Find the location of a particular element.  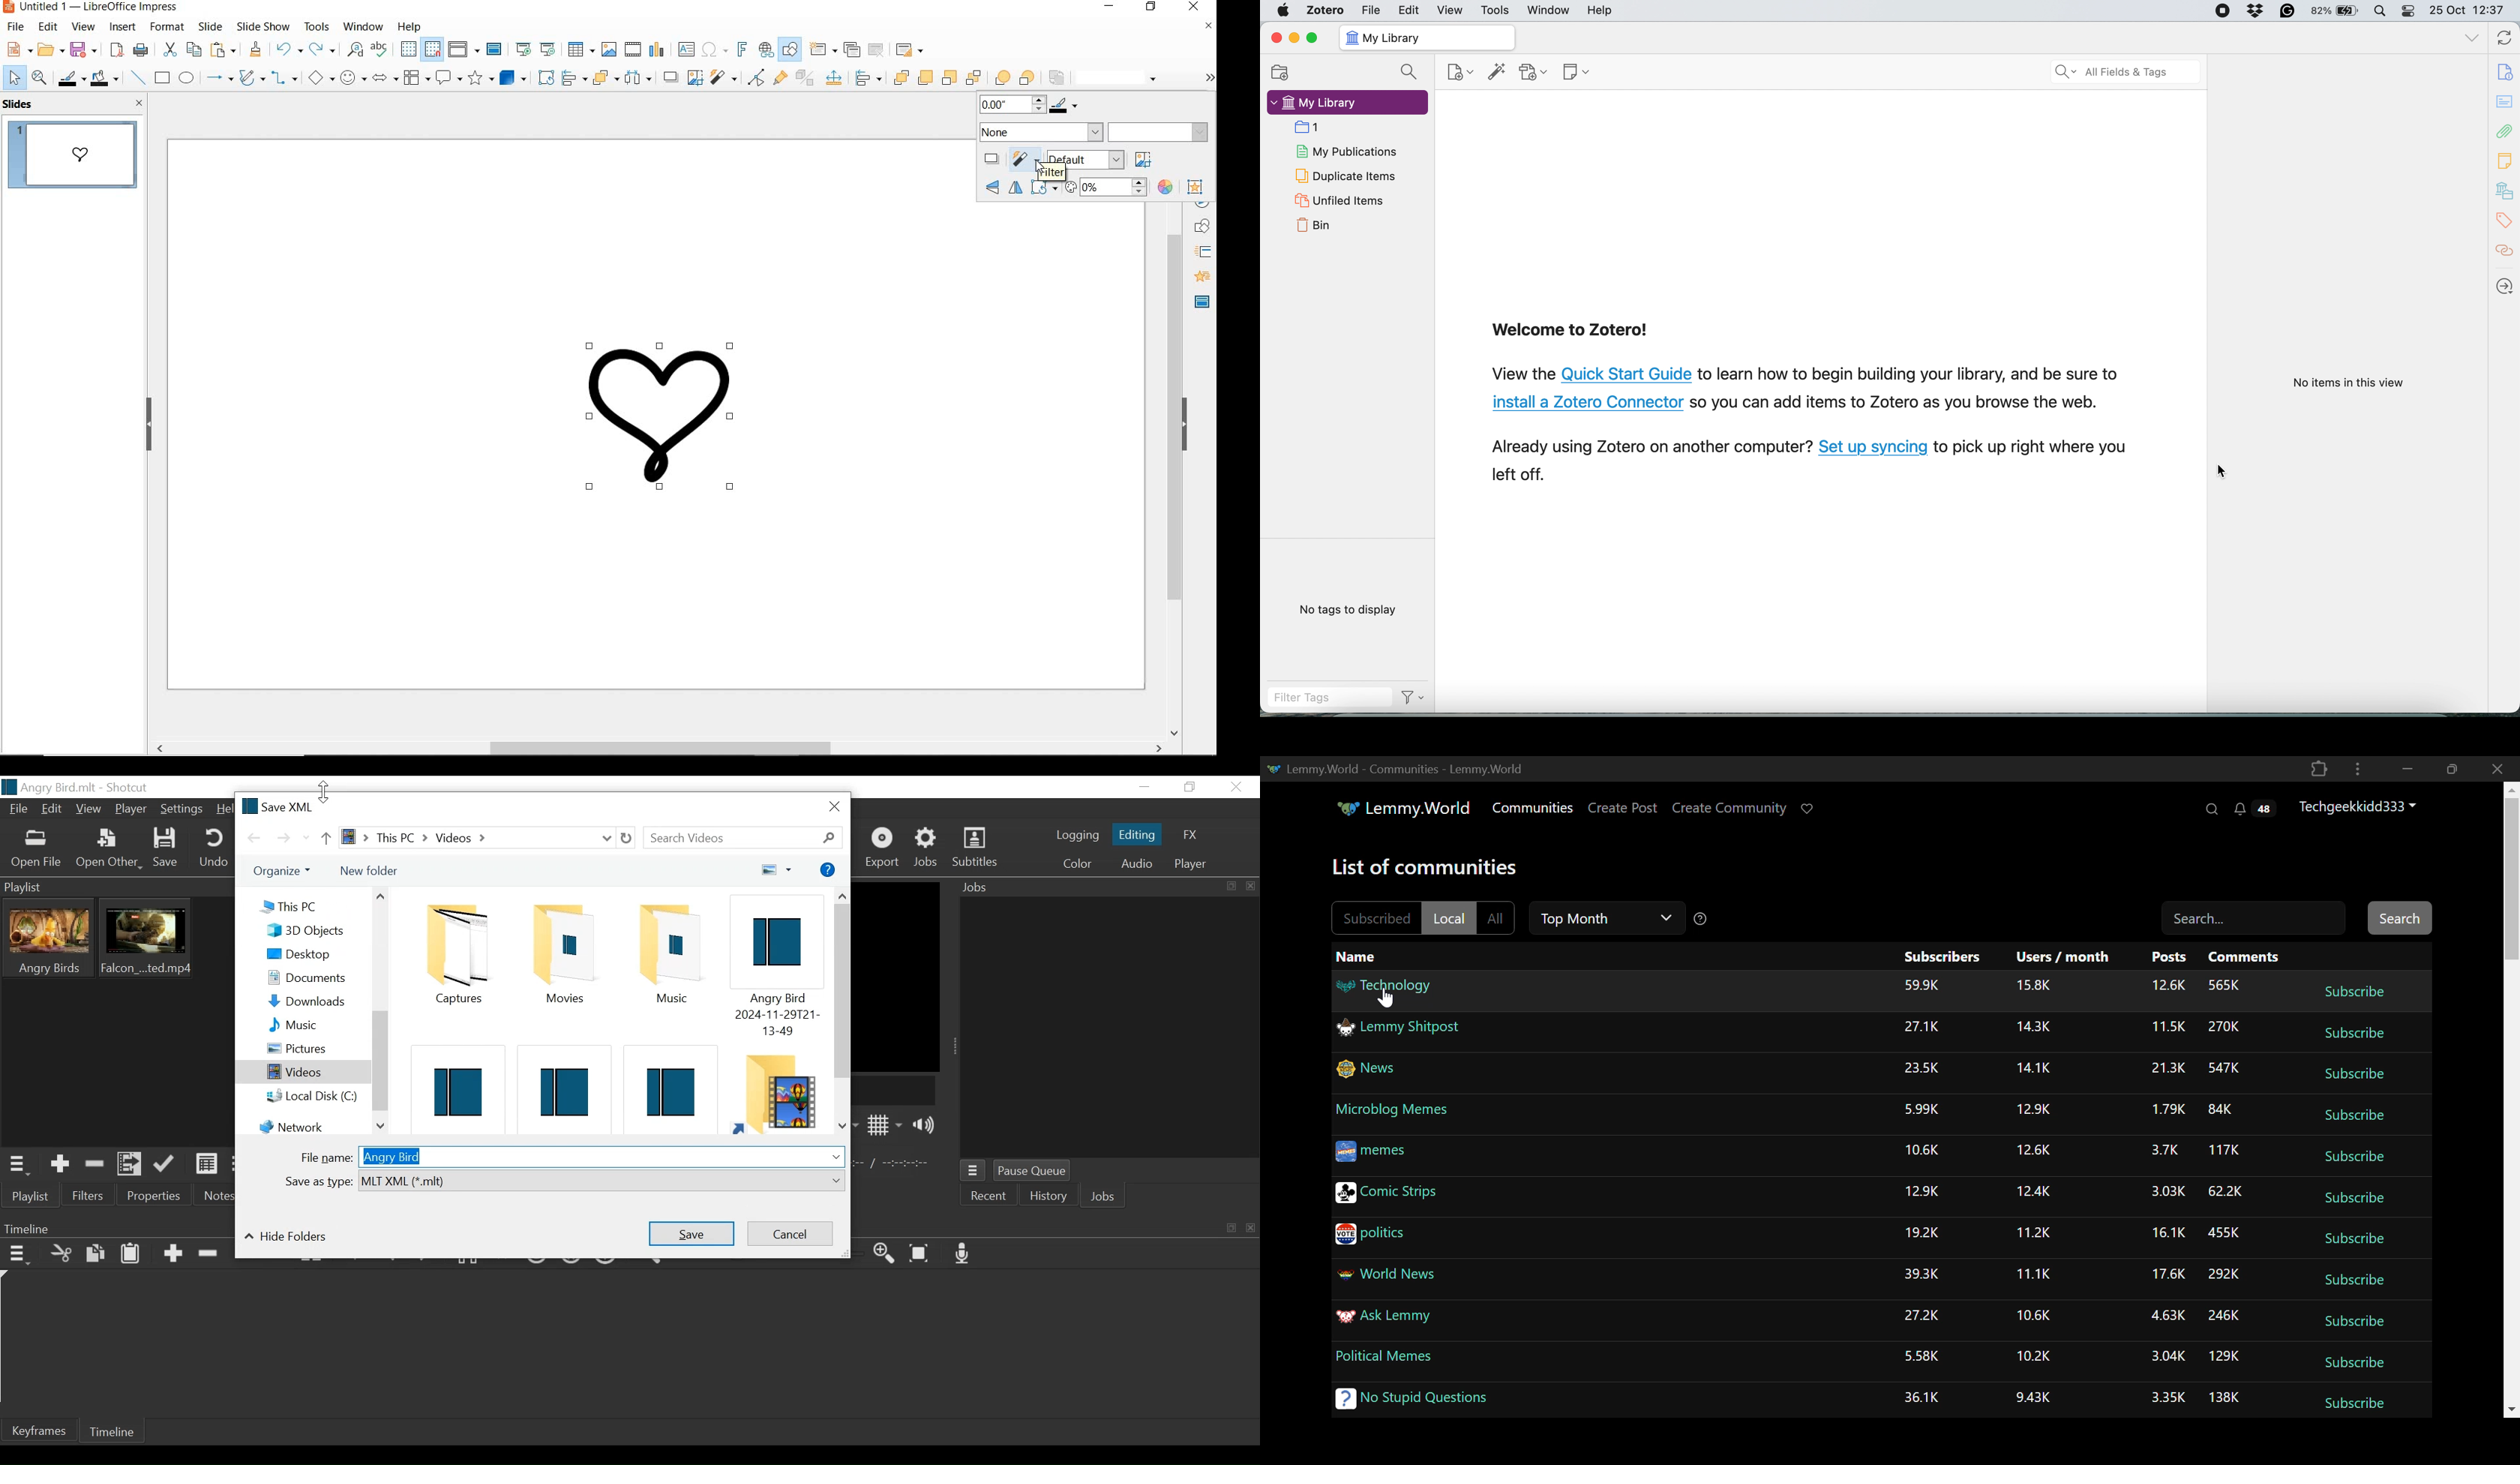

transparency is located at coordinates (1106, 188).